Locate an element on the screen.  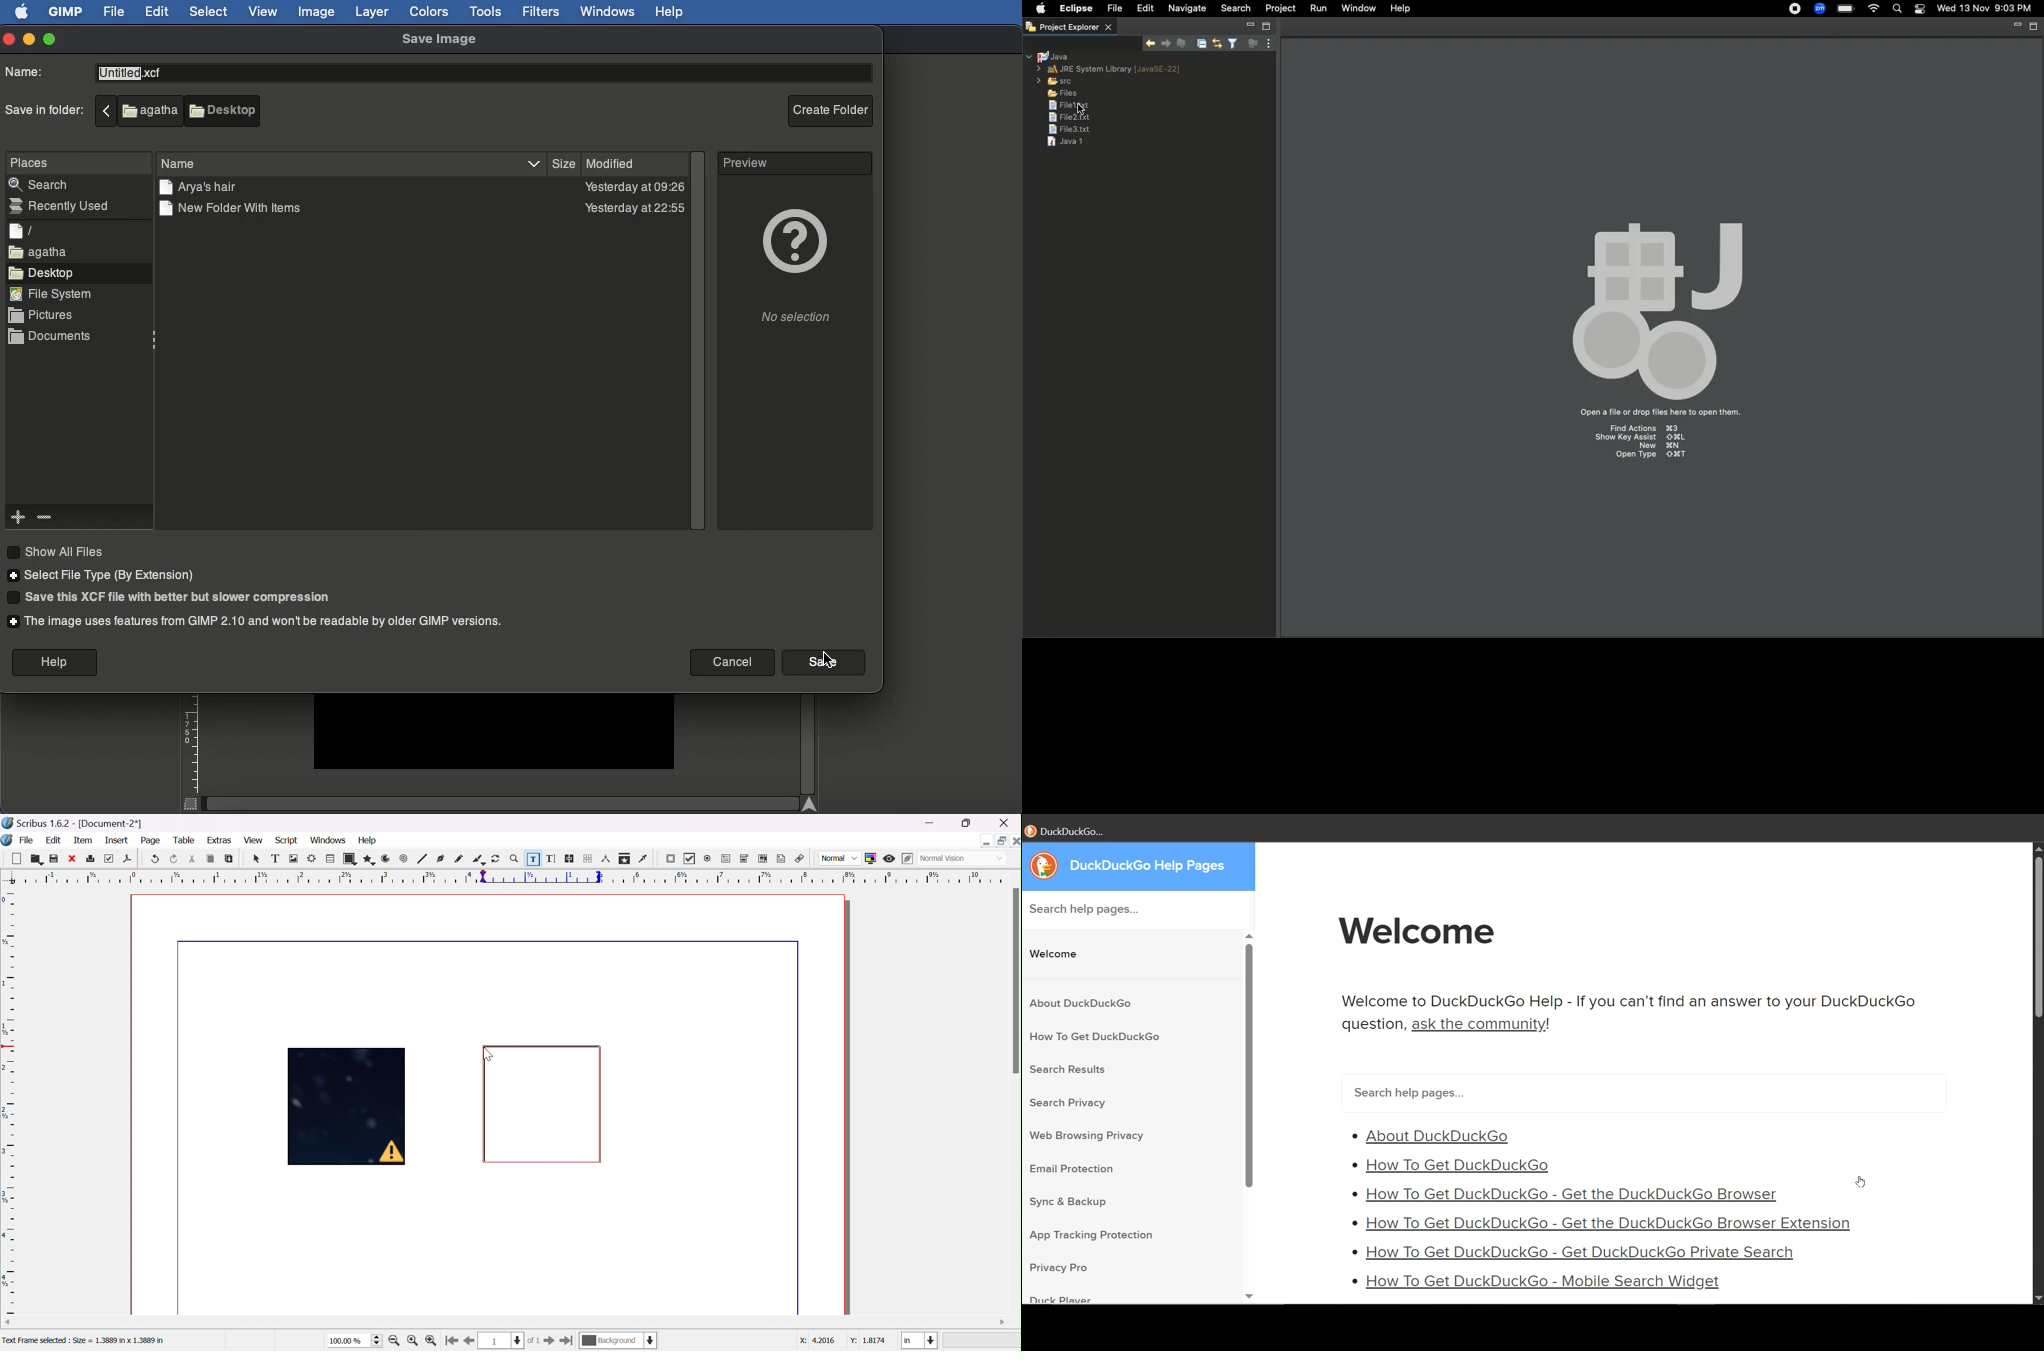
redo is located at coordinates (174, 859).